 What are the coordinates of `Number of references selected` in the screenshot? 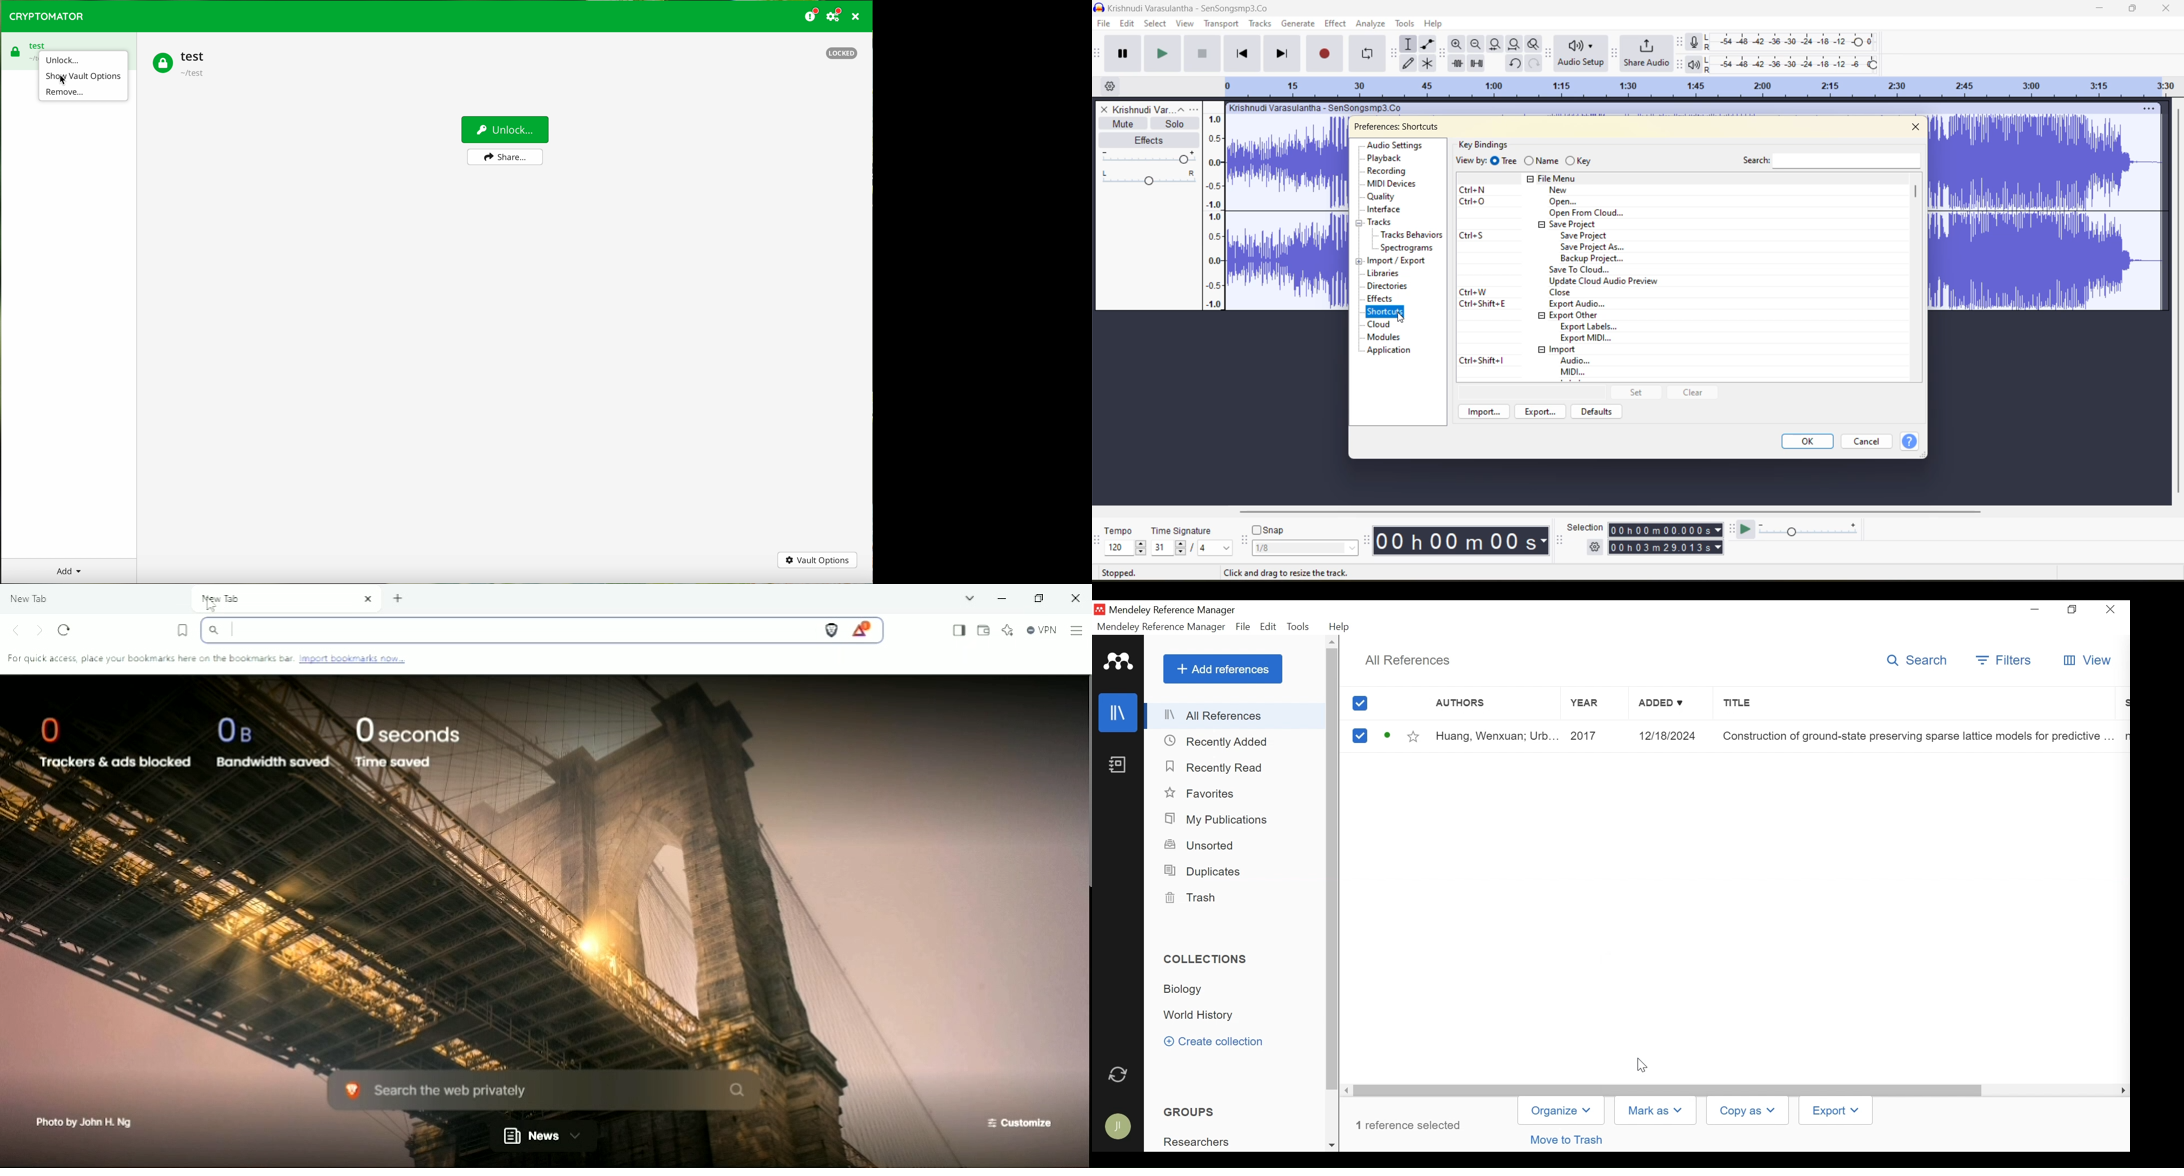 It's located at (1407, 1124).